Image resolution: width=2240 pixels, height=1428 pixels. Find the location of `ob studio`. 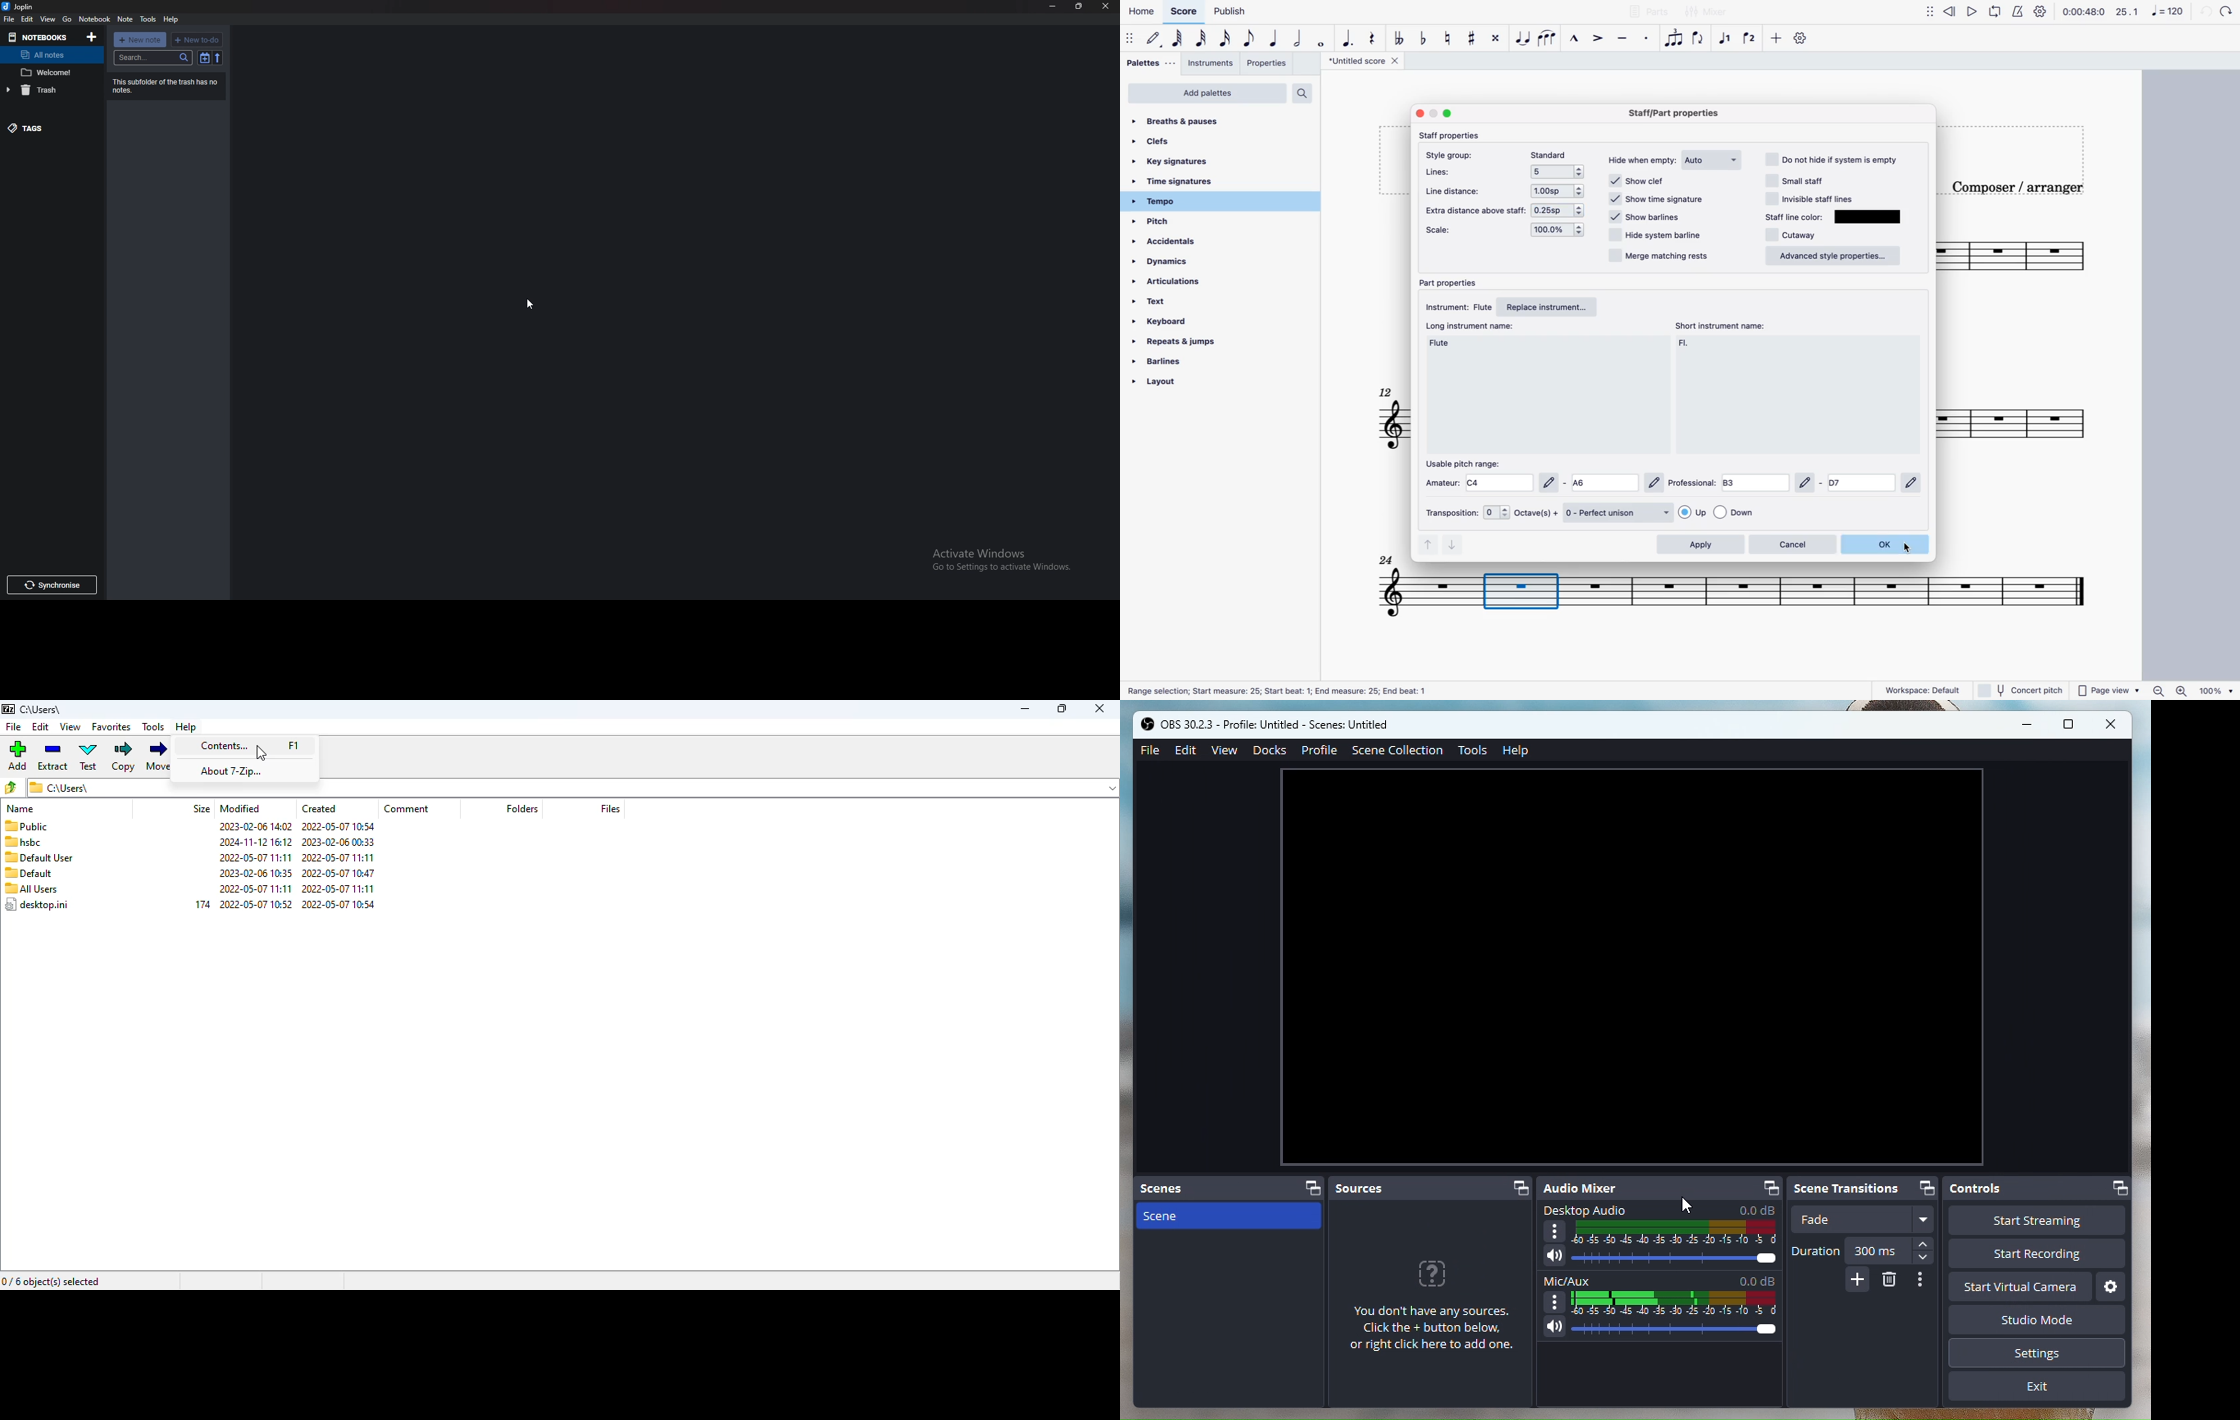

ob studio is located at coordinates (1277, 725).